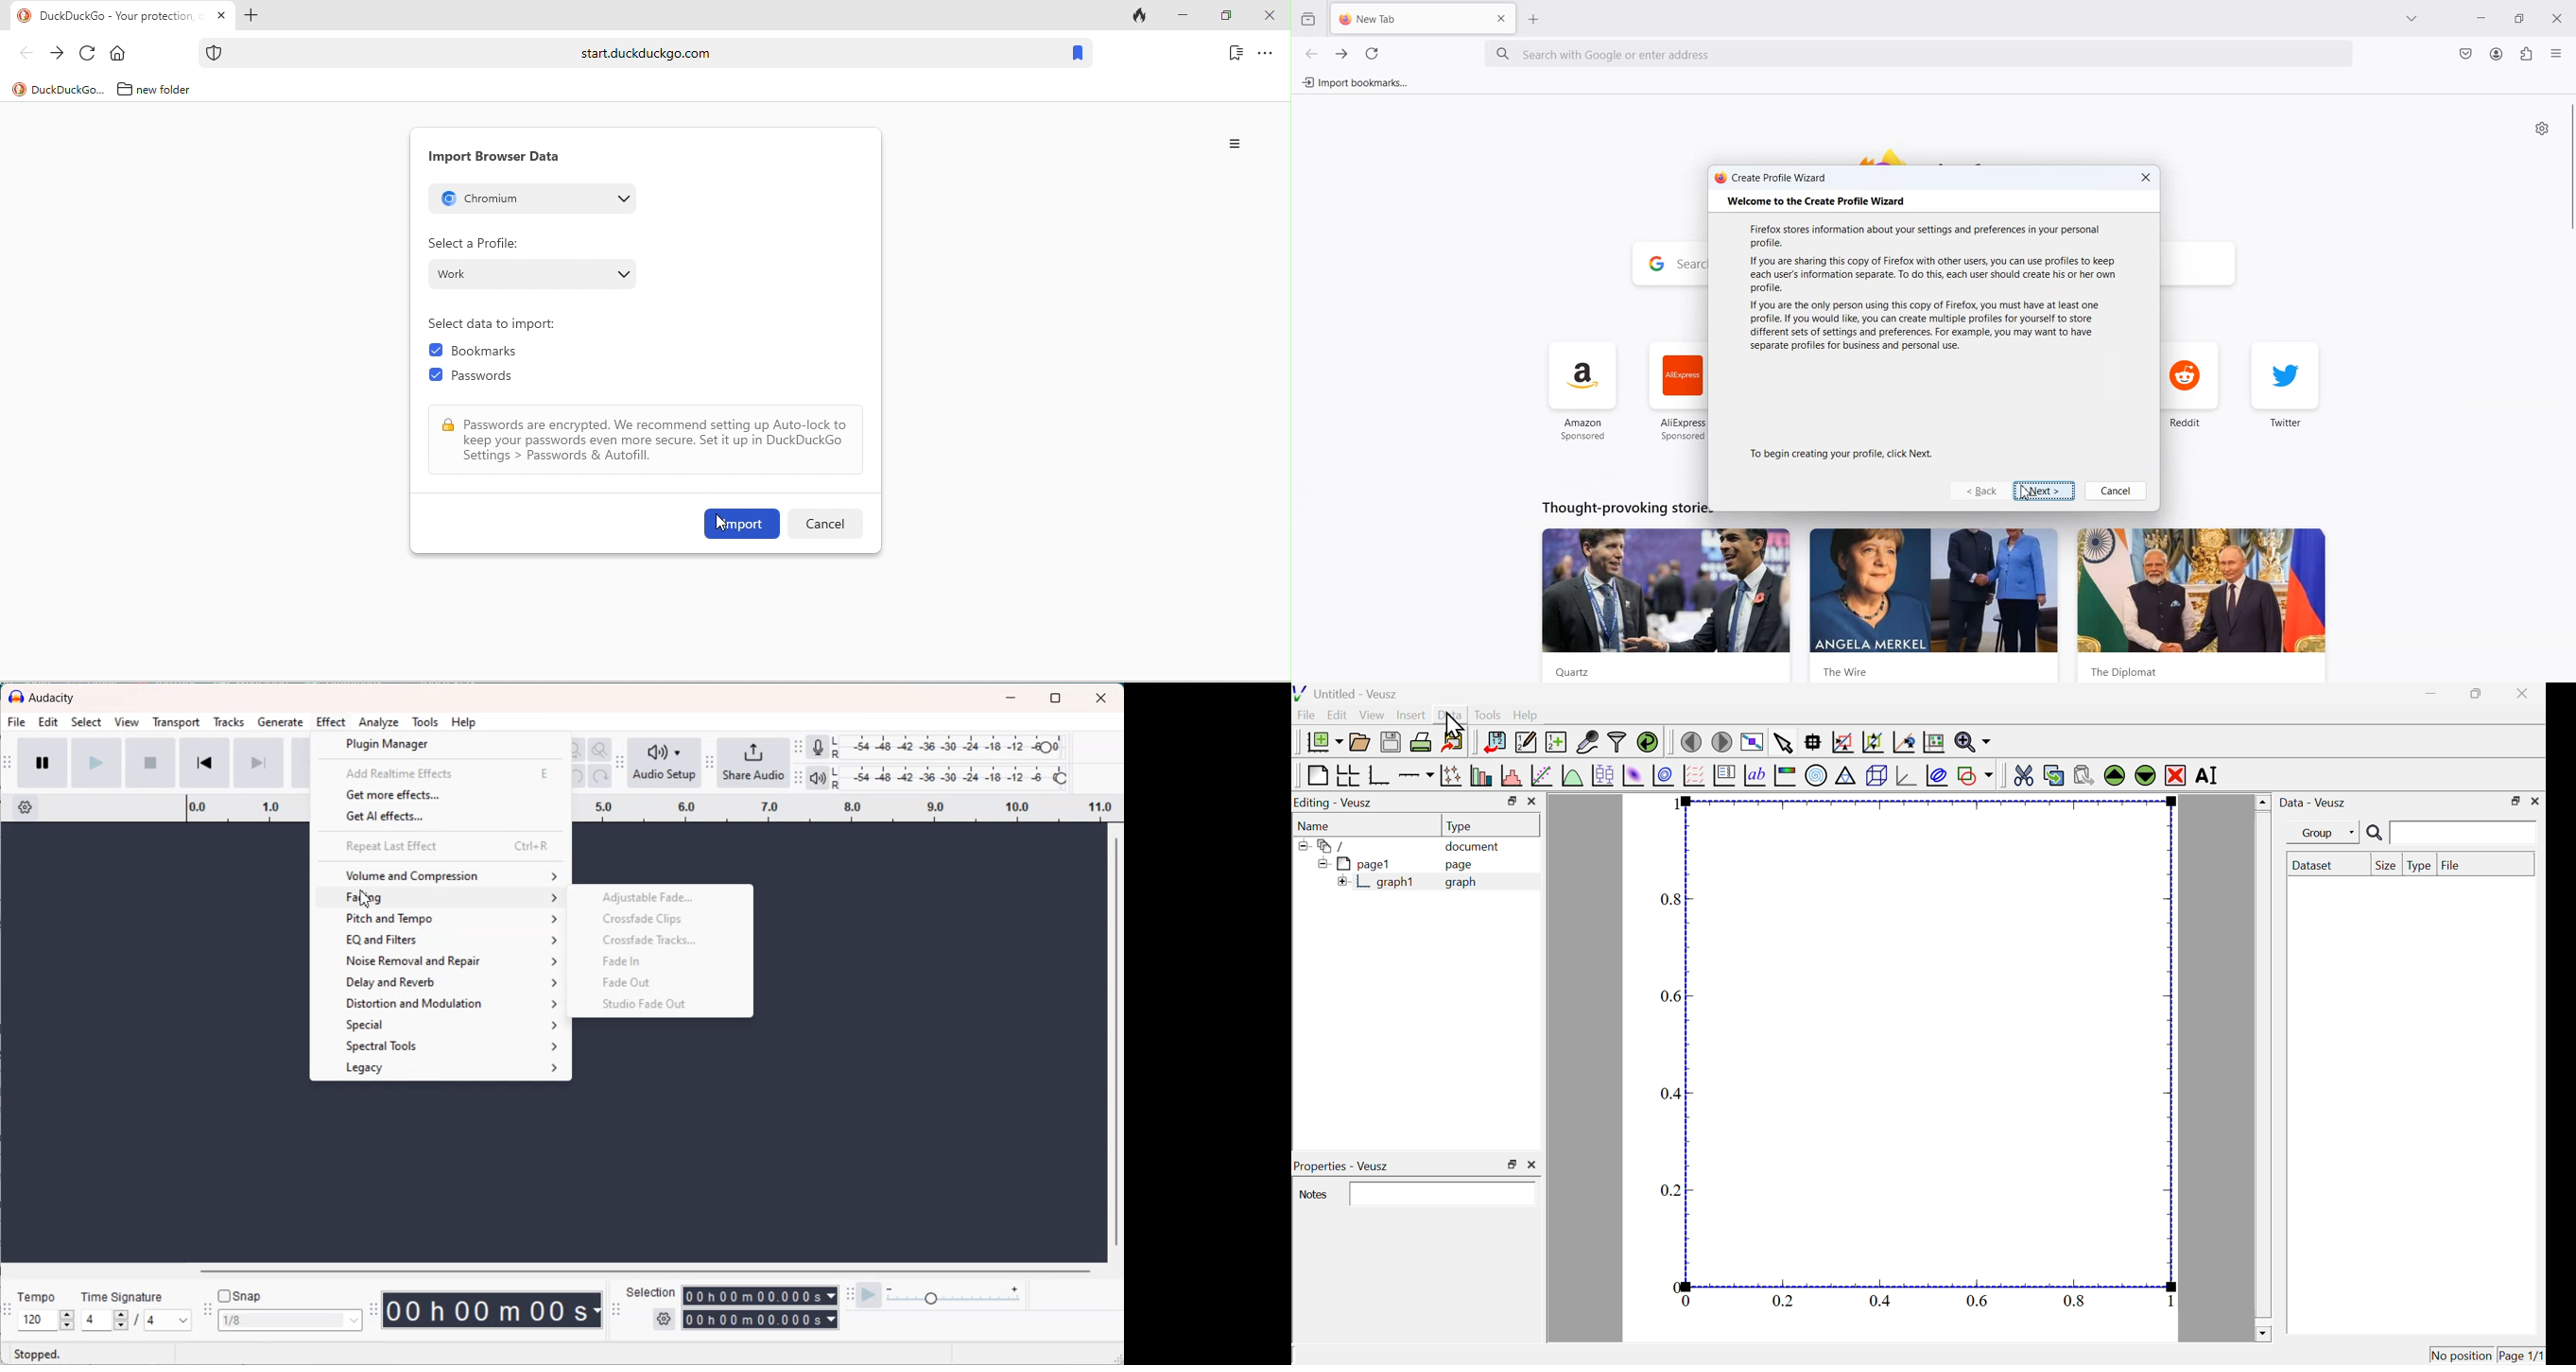 The height and width of the screenshot is (1372, 2576). What do you see at coordinates (2412, 19) in the screenshot?
I see `List all tab` at bounding box center [2412, 19].